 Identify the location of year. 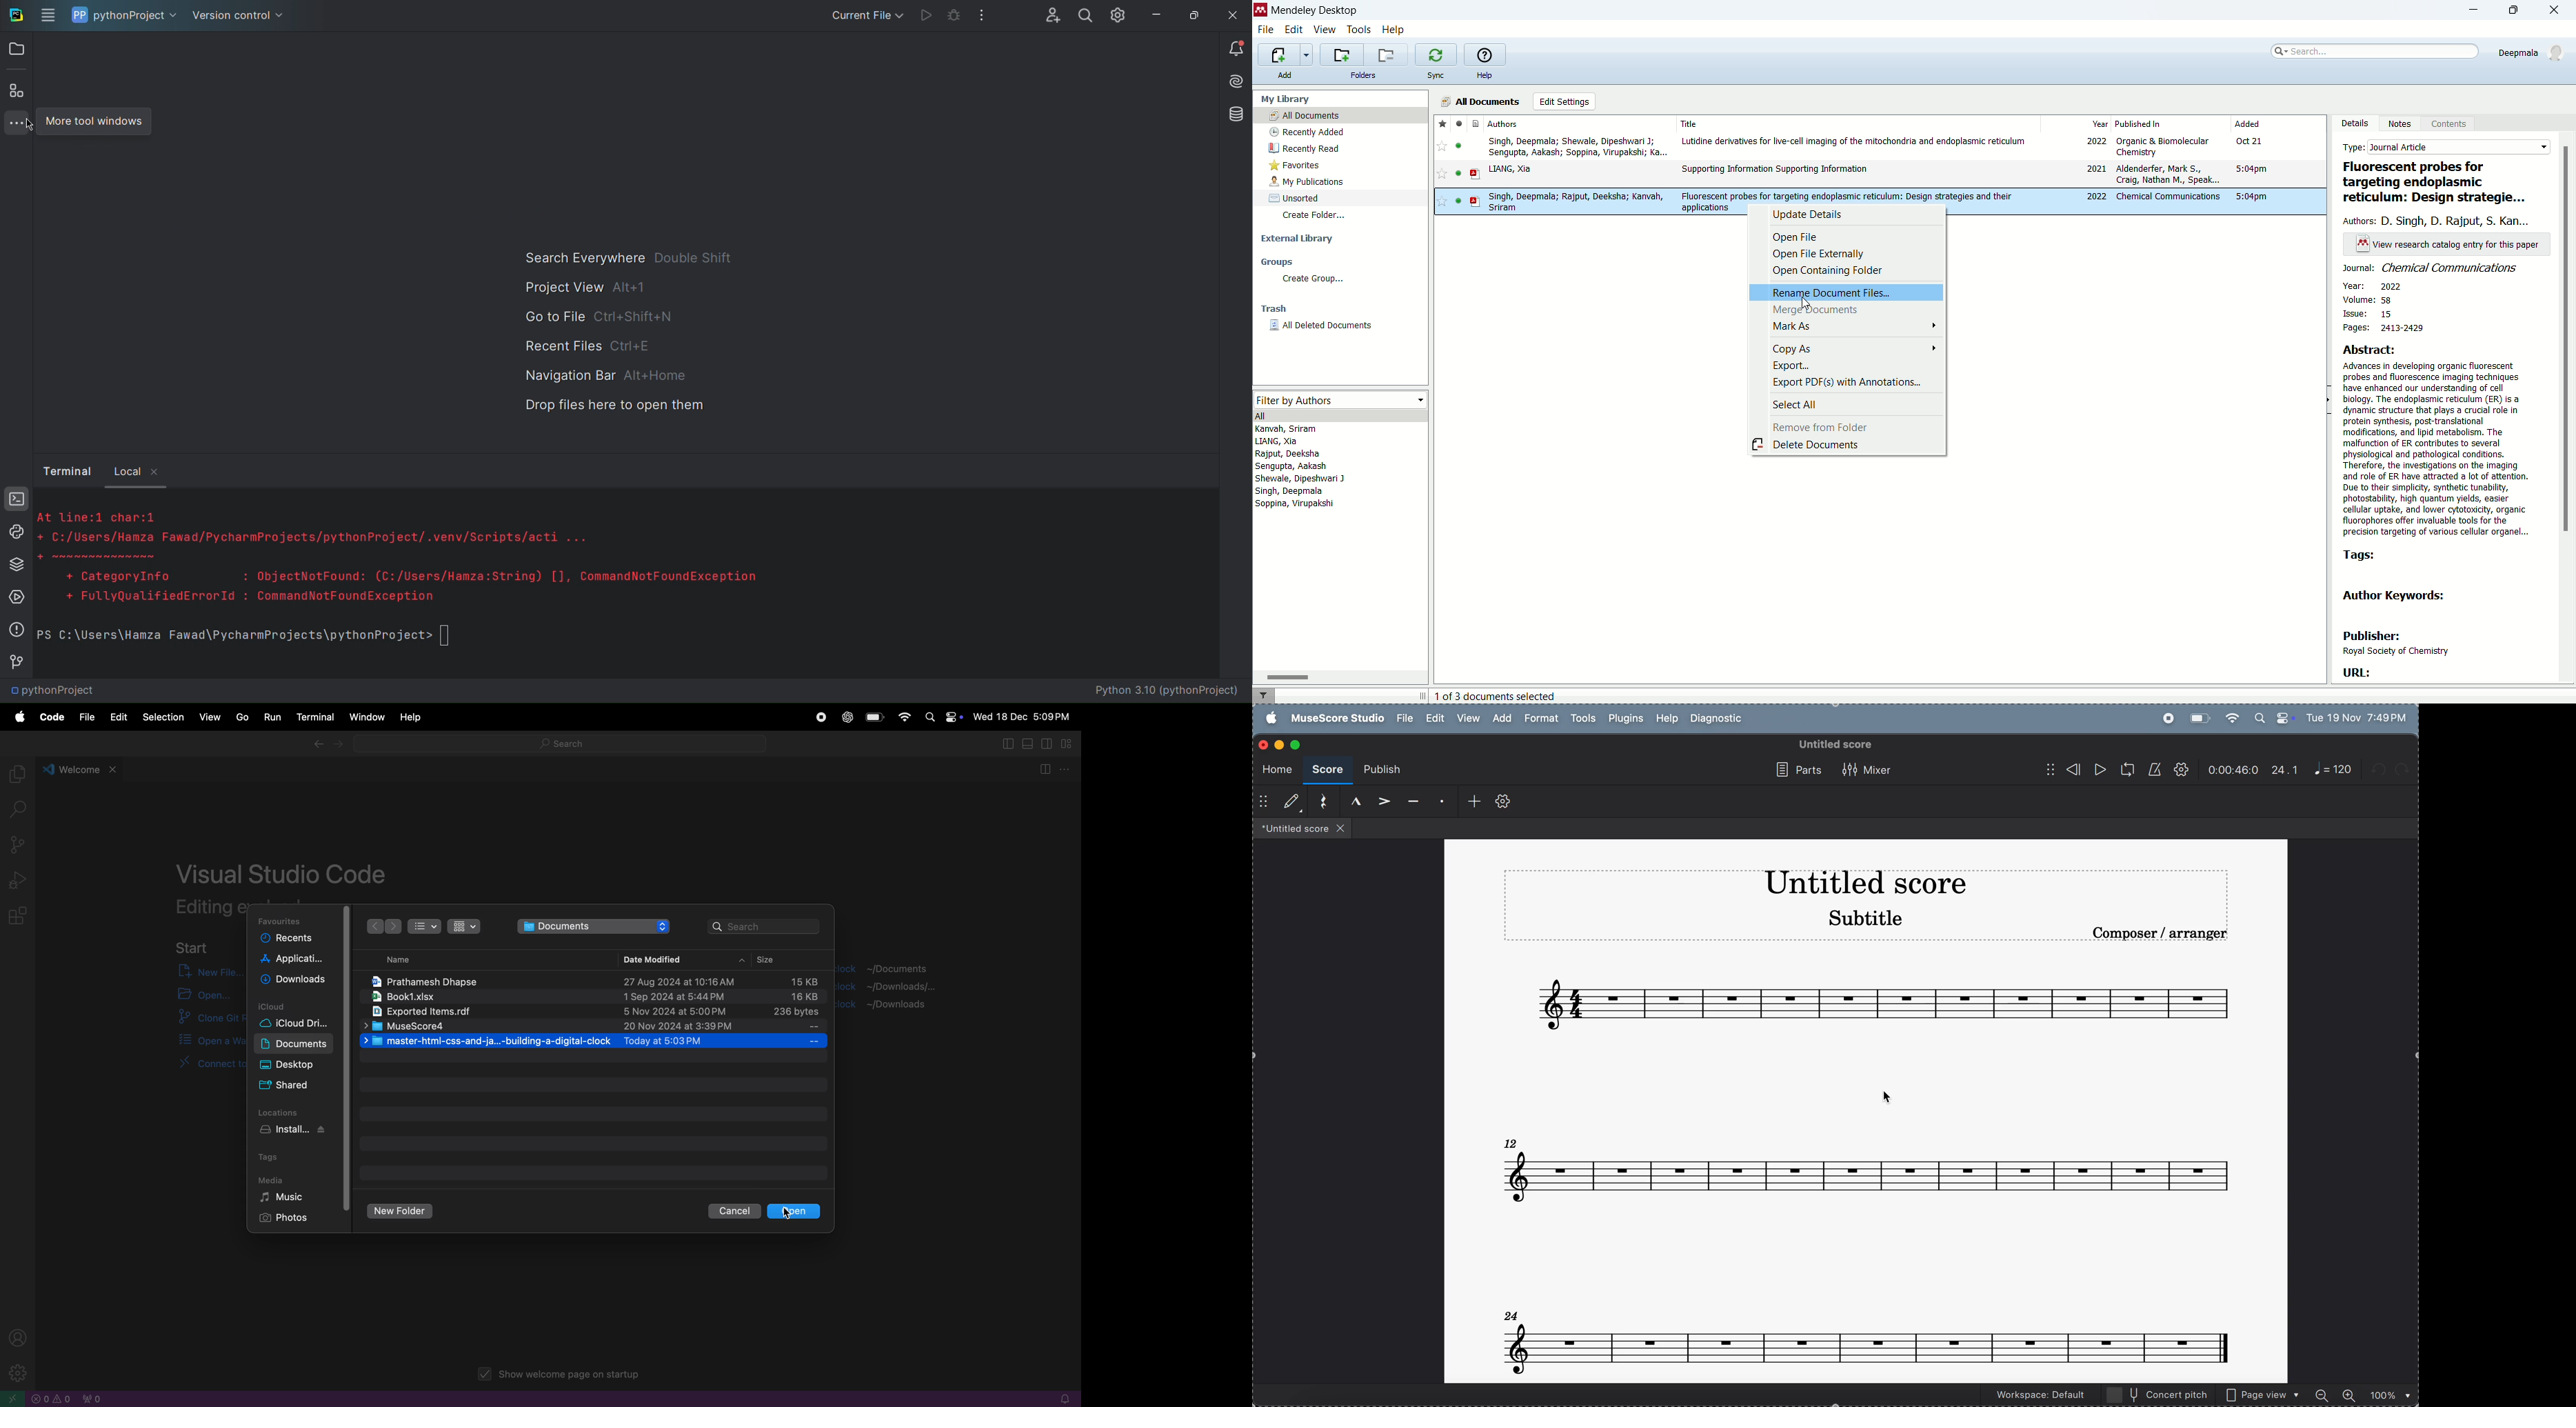
(2372, 286).